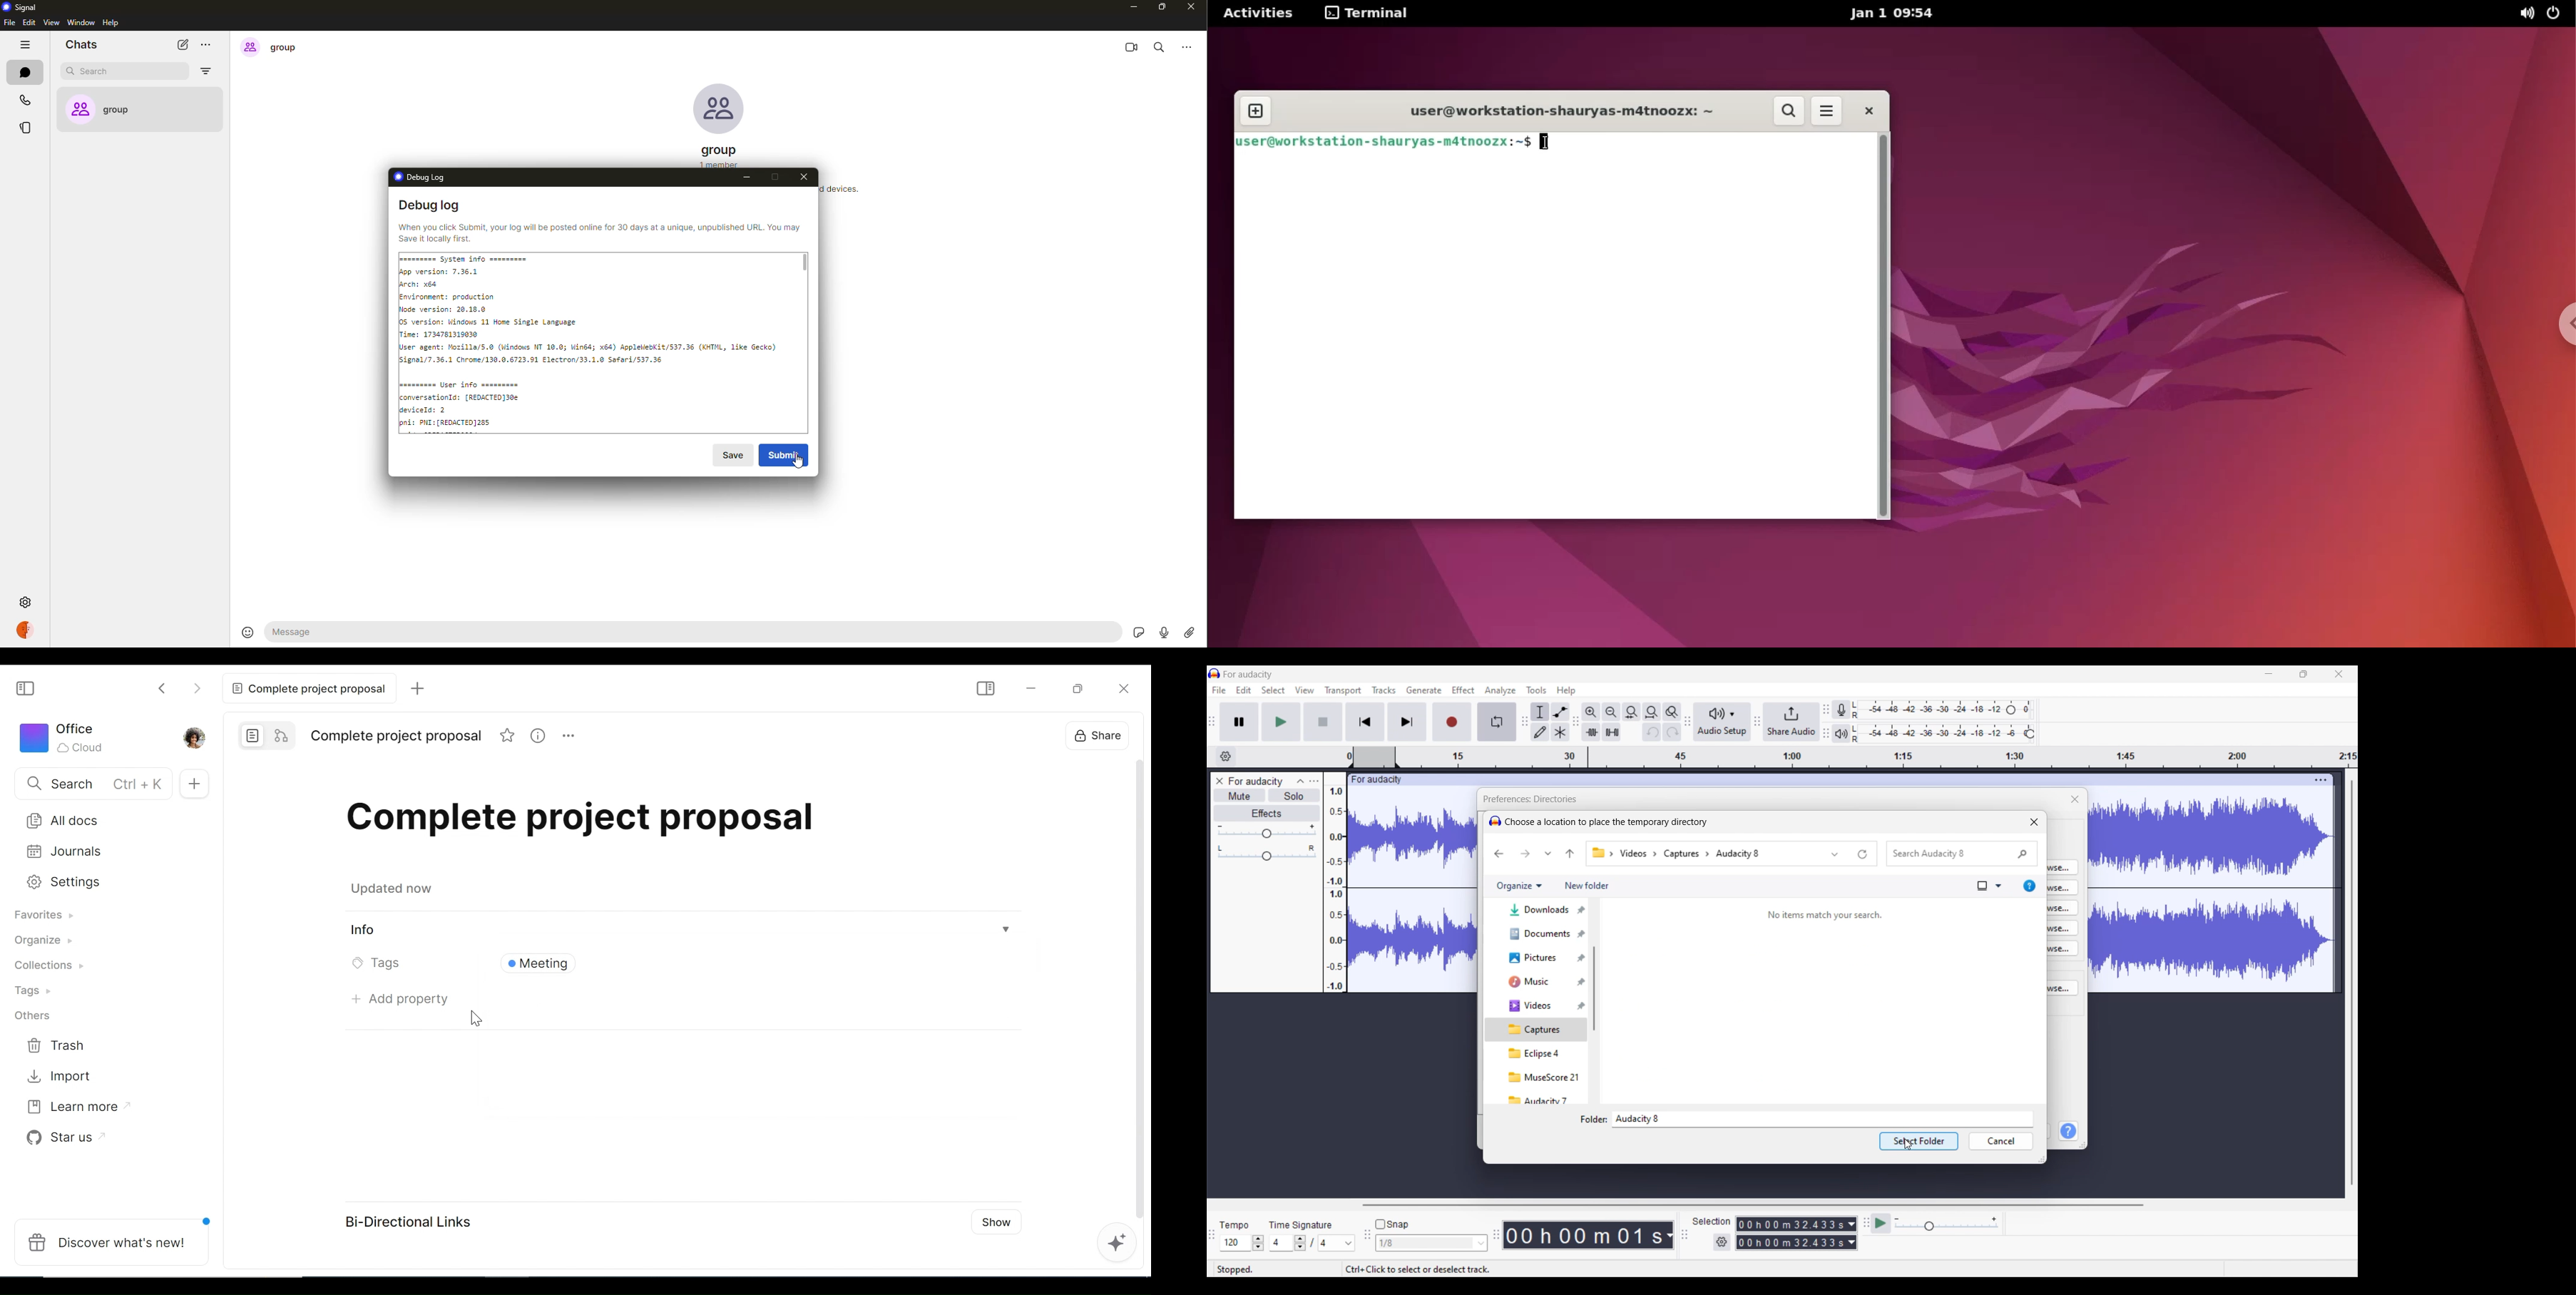 The width and height of the screenshot is (2576, 1316). I want to click on Playback meter, so click(1840, 734).